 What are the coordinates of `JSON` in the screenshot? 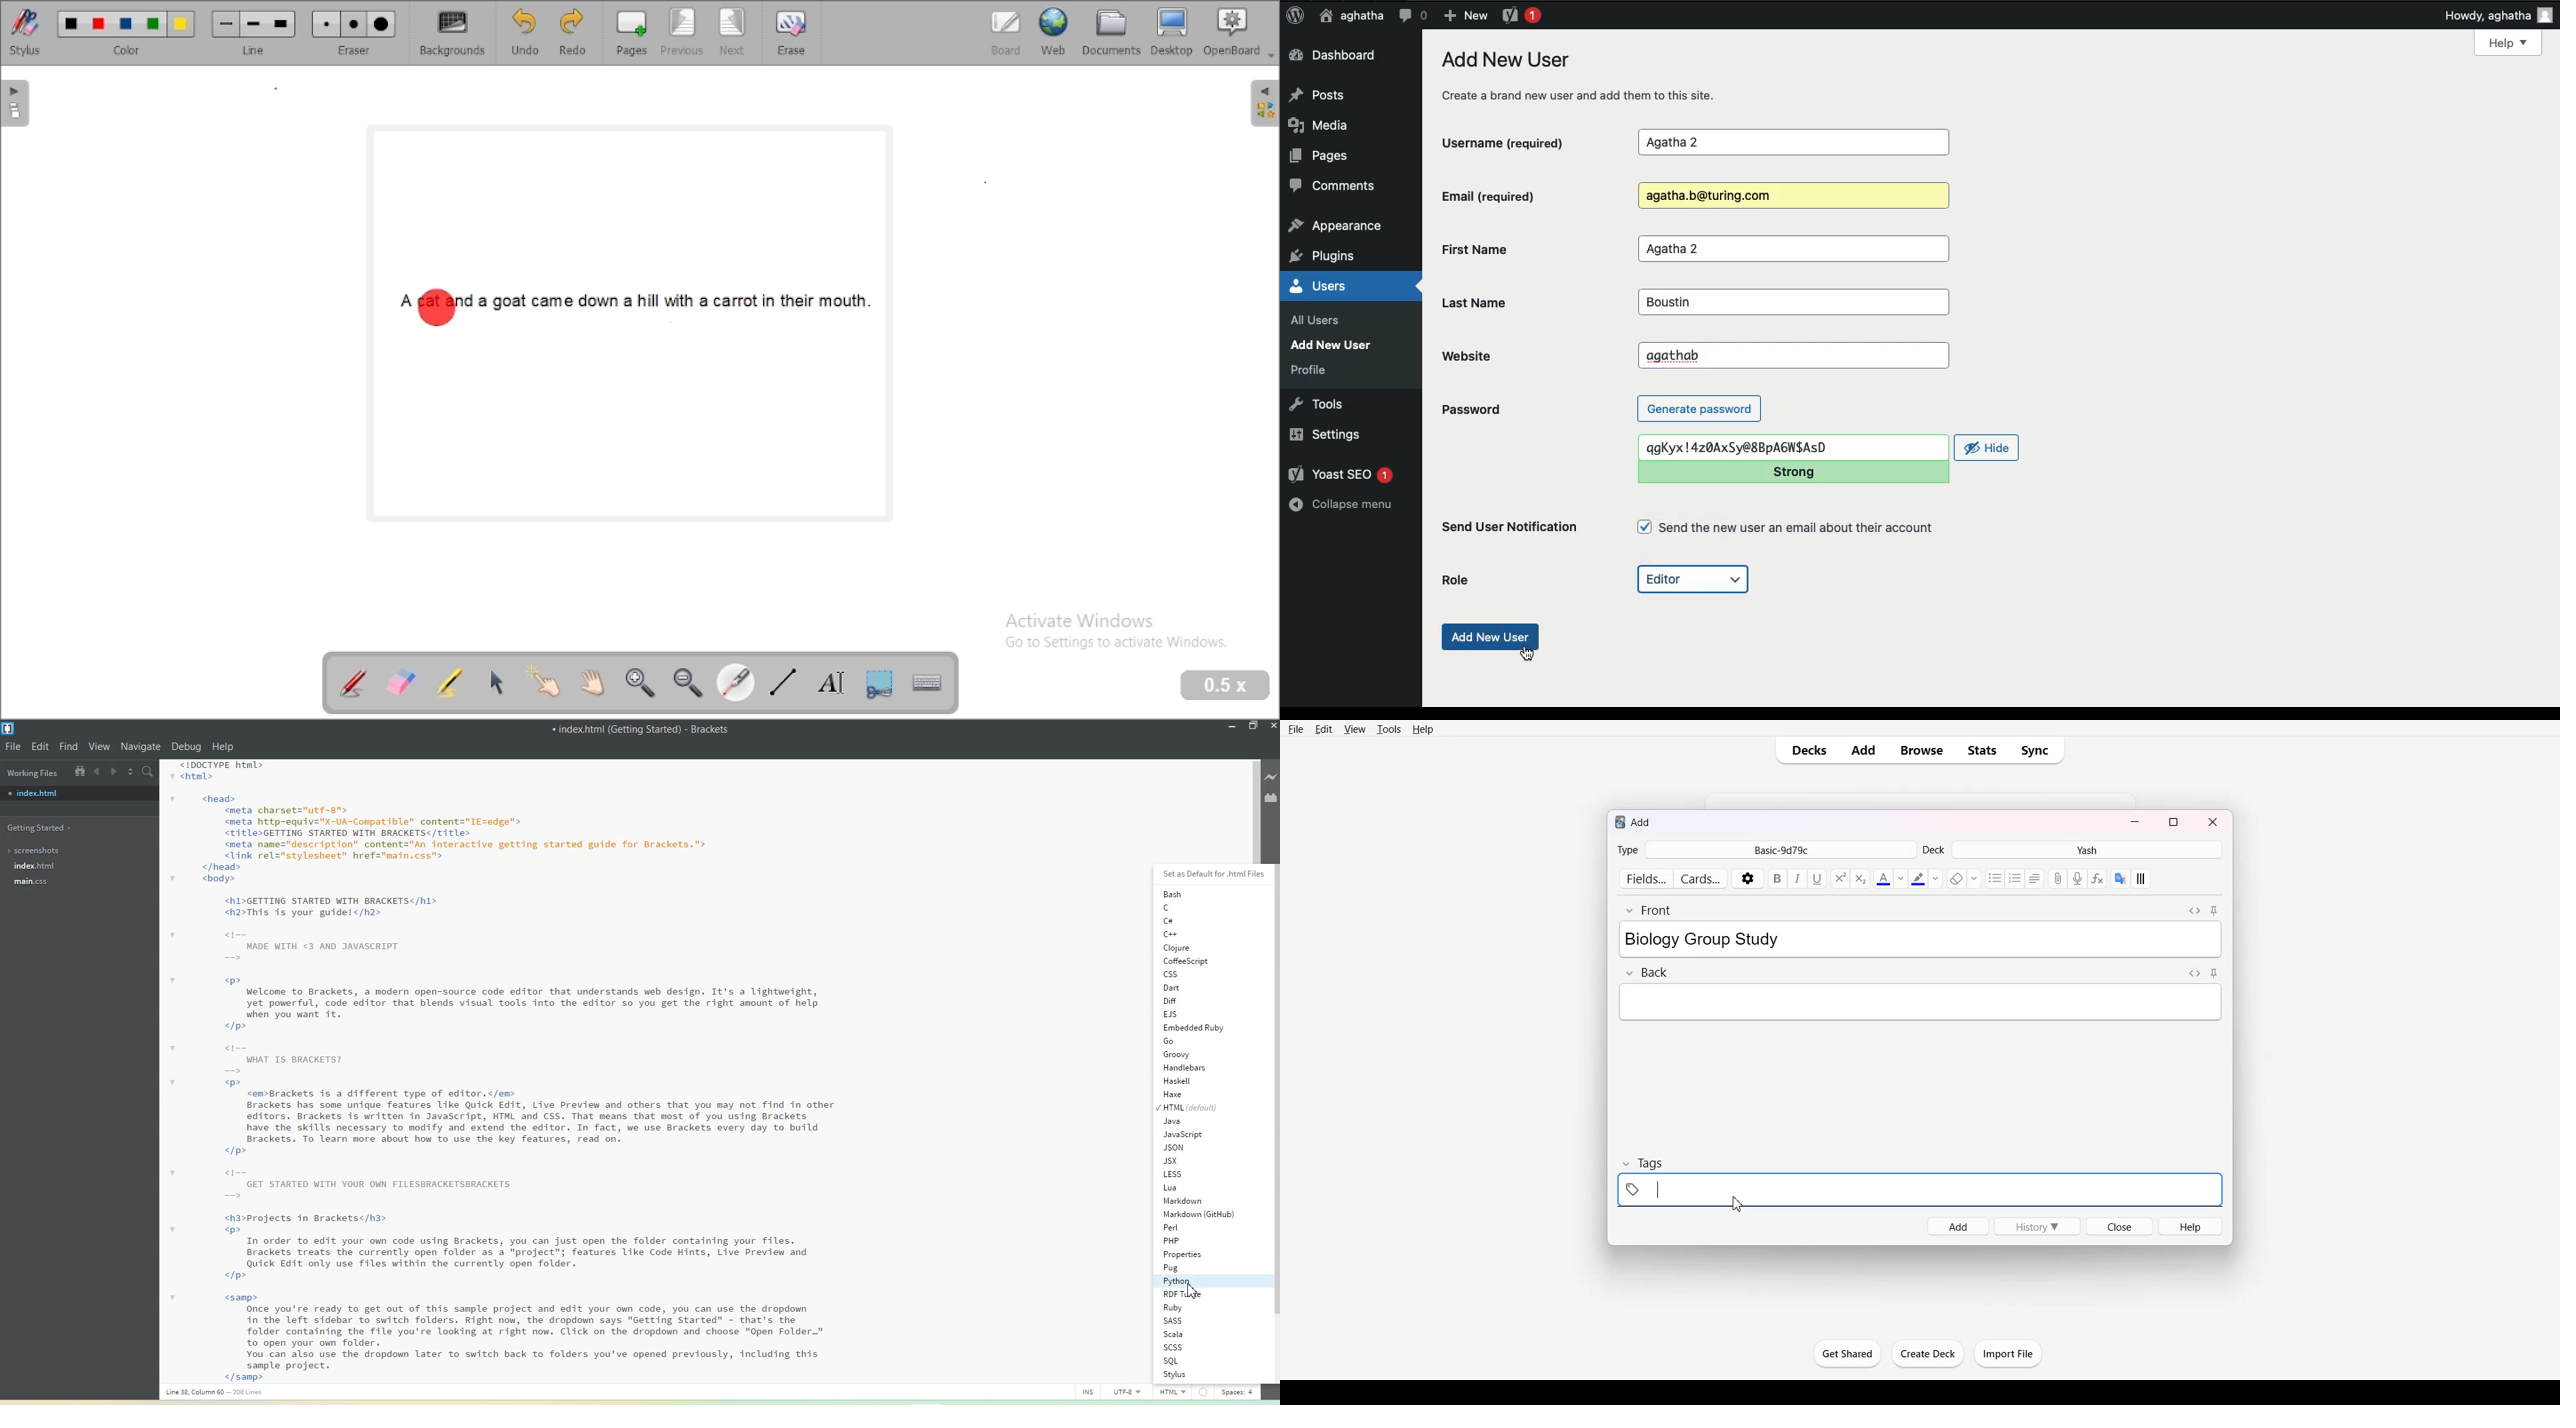 It's located at (1194, 1148).